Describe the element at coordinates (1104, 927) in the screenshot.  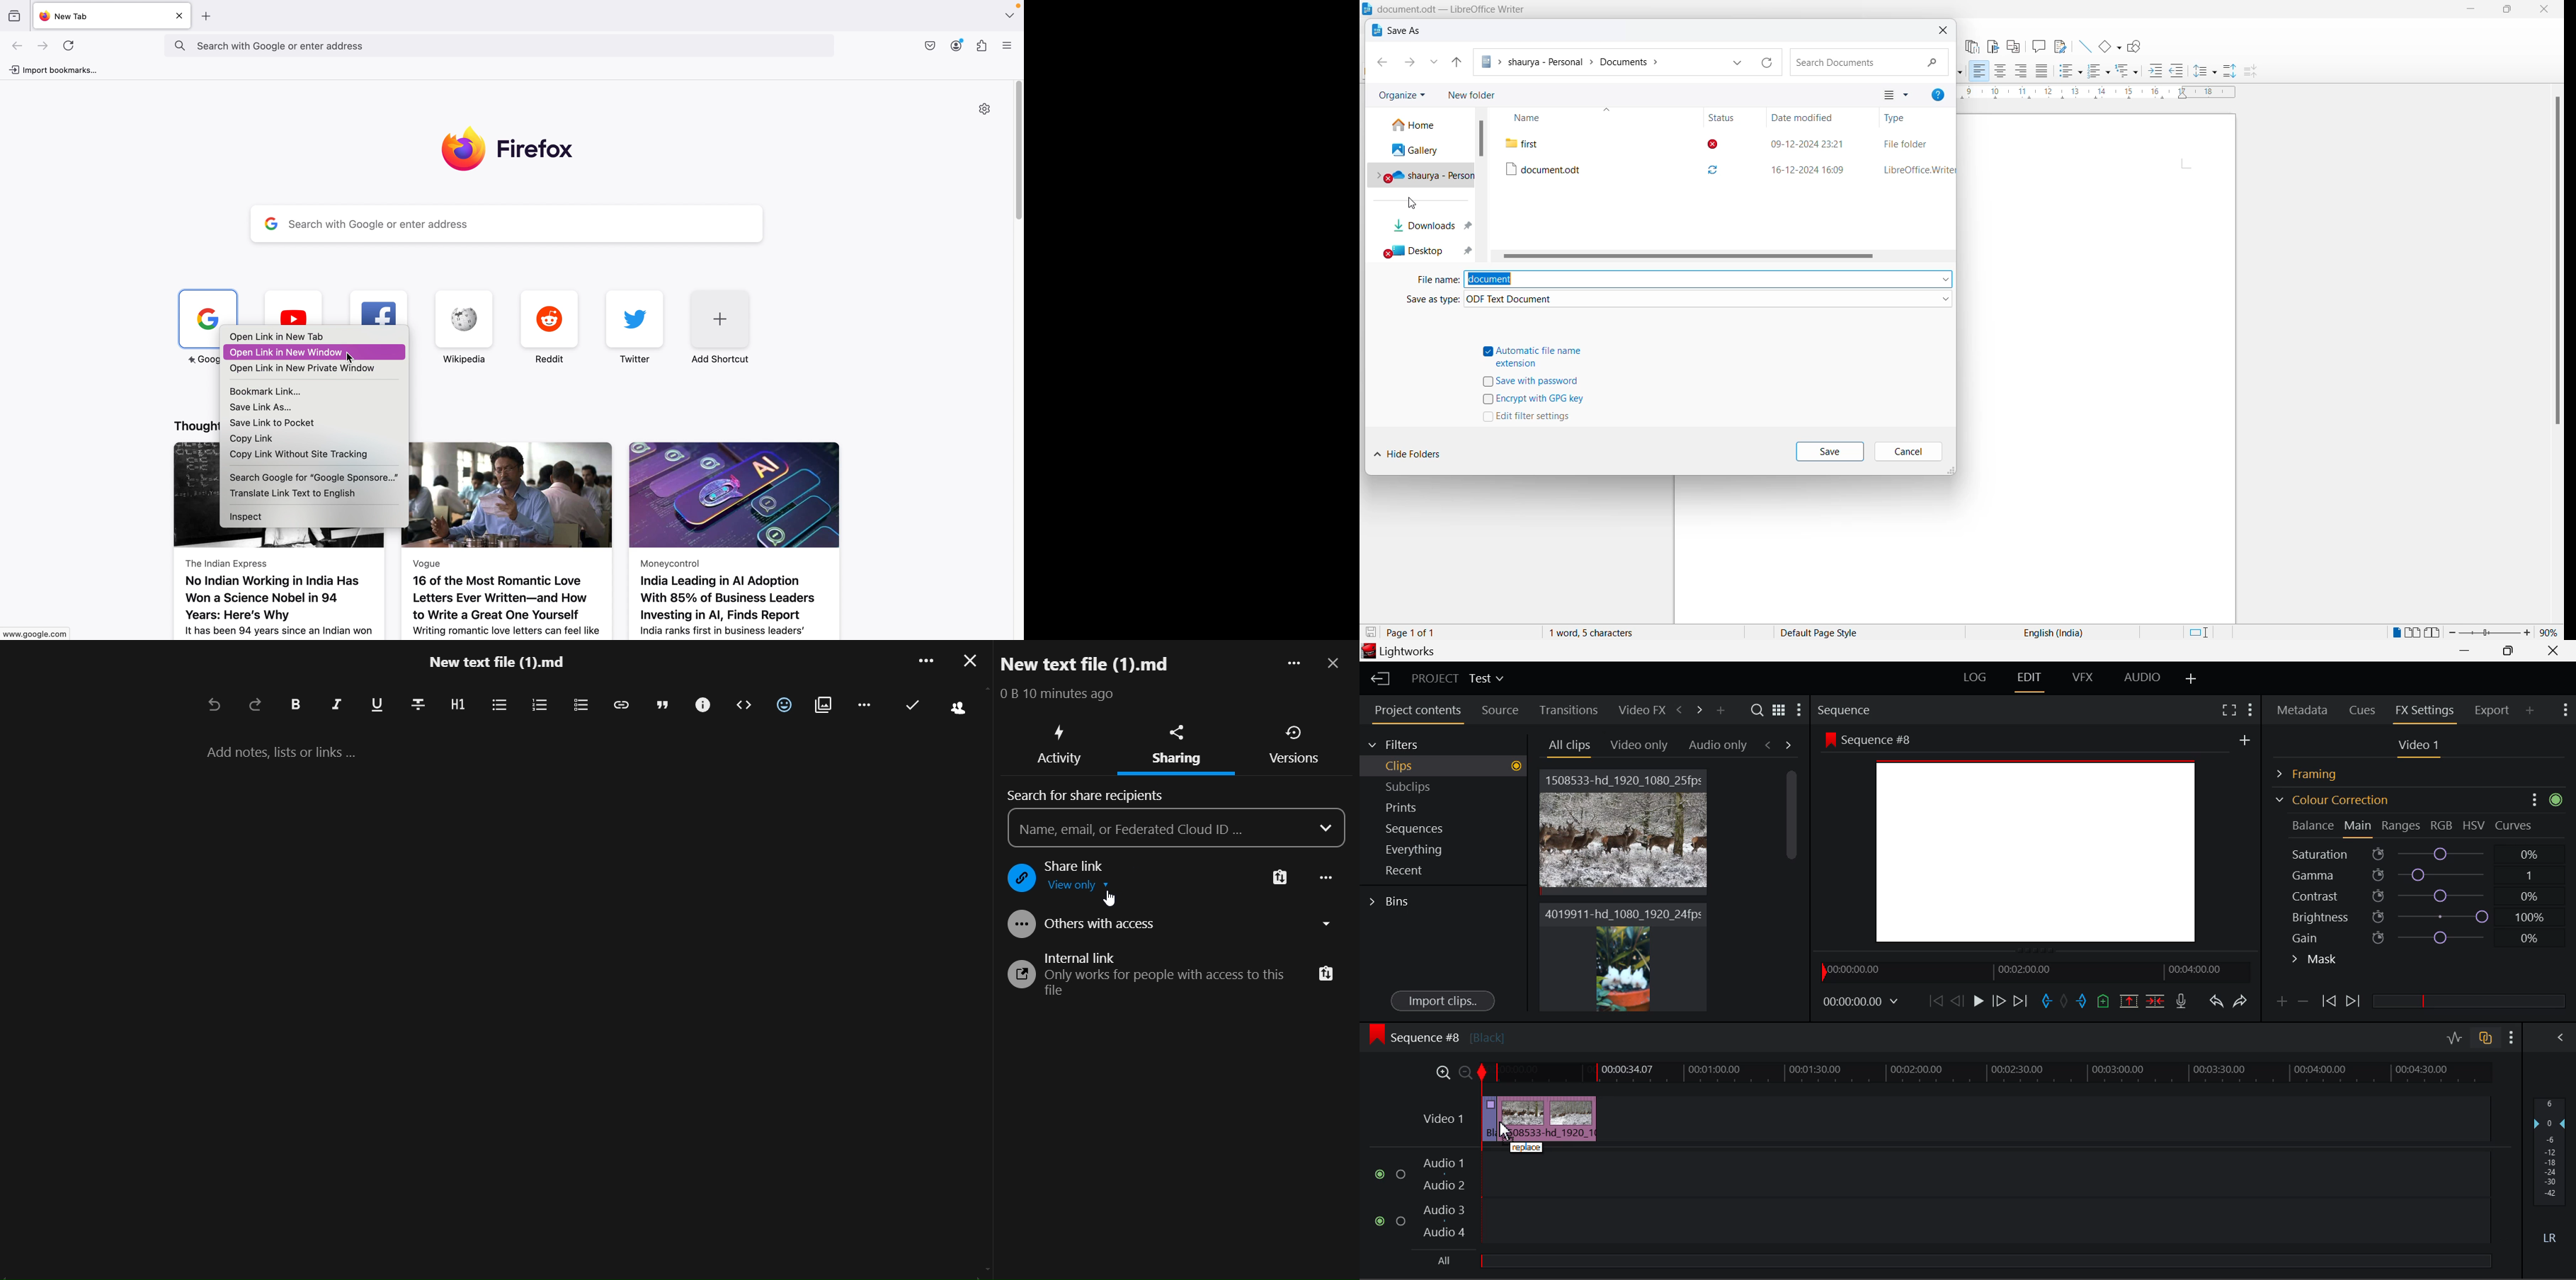
I see `offers with access` at that location.